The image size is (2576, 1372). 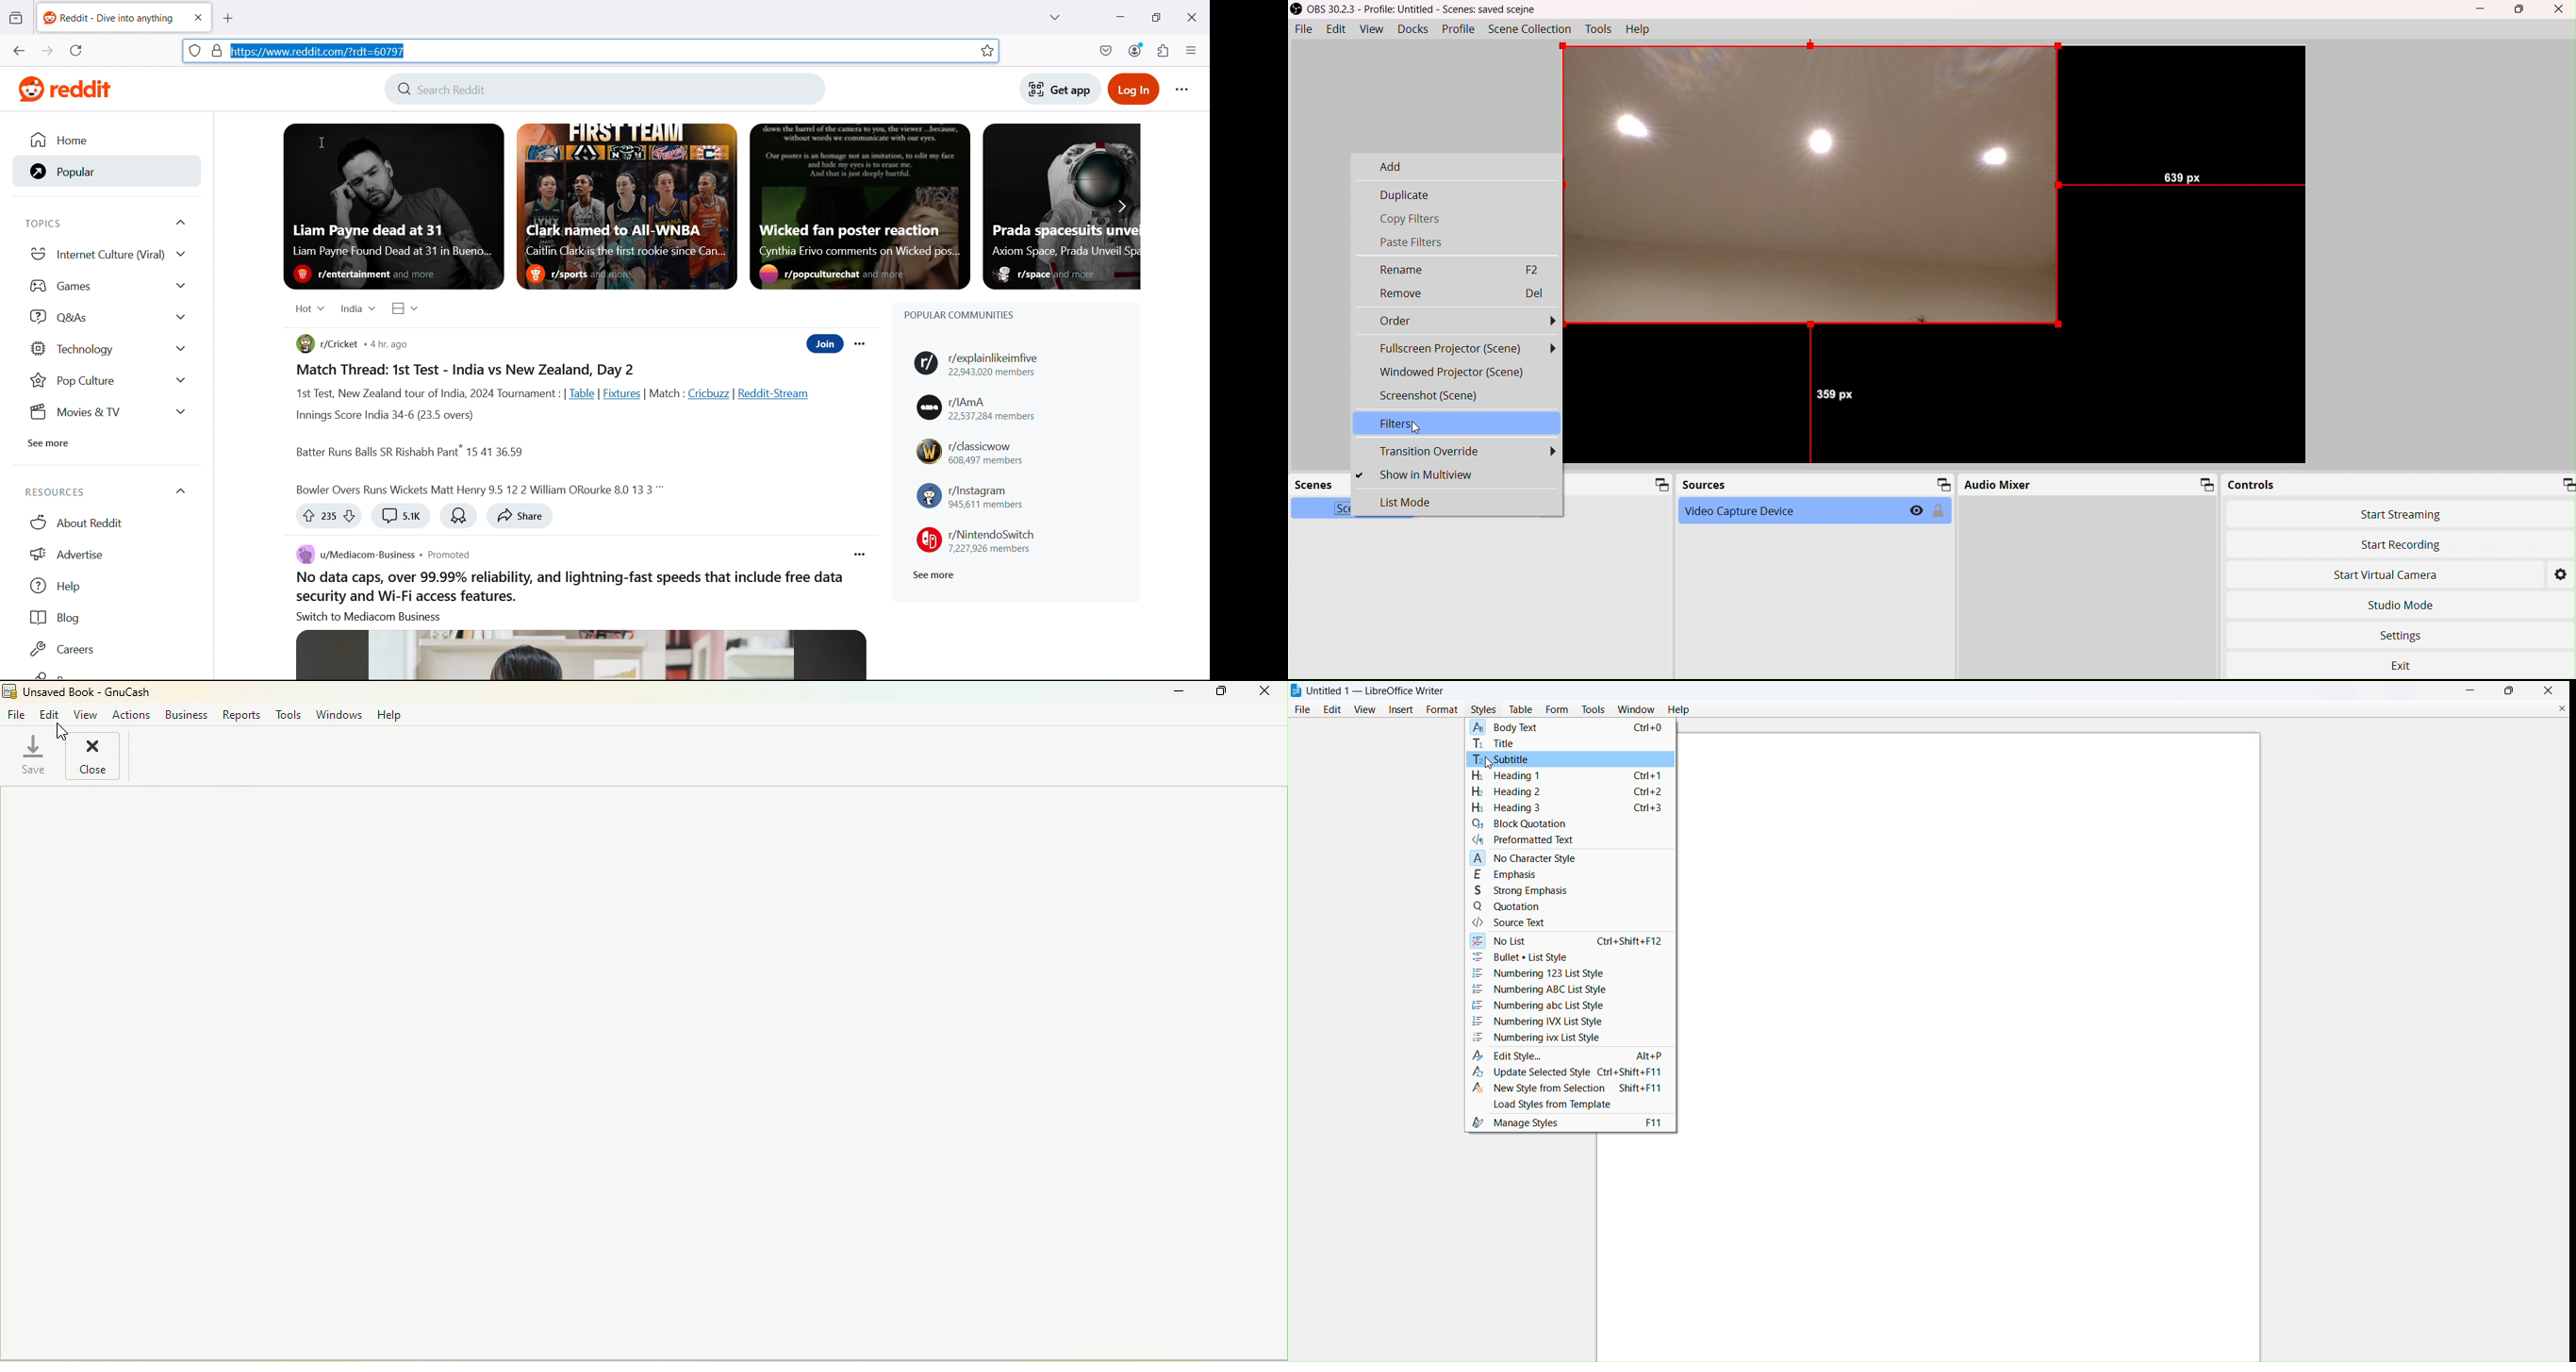 I want to click on Search Reddit, so click(x=605, y=88).